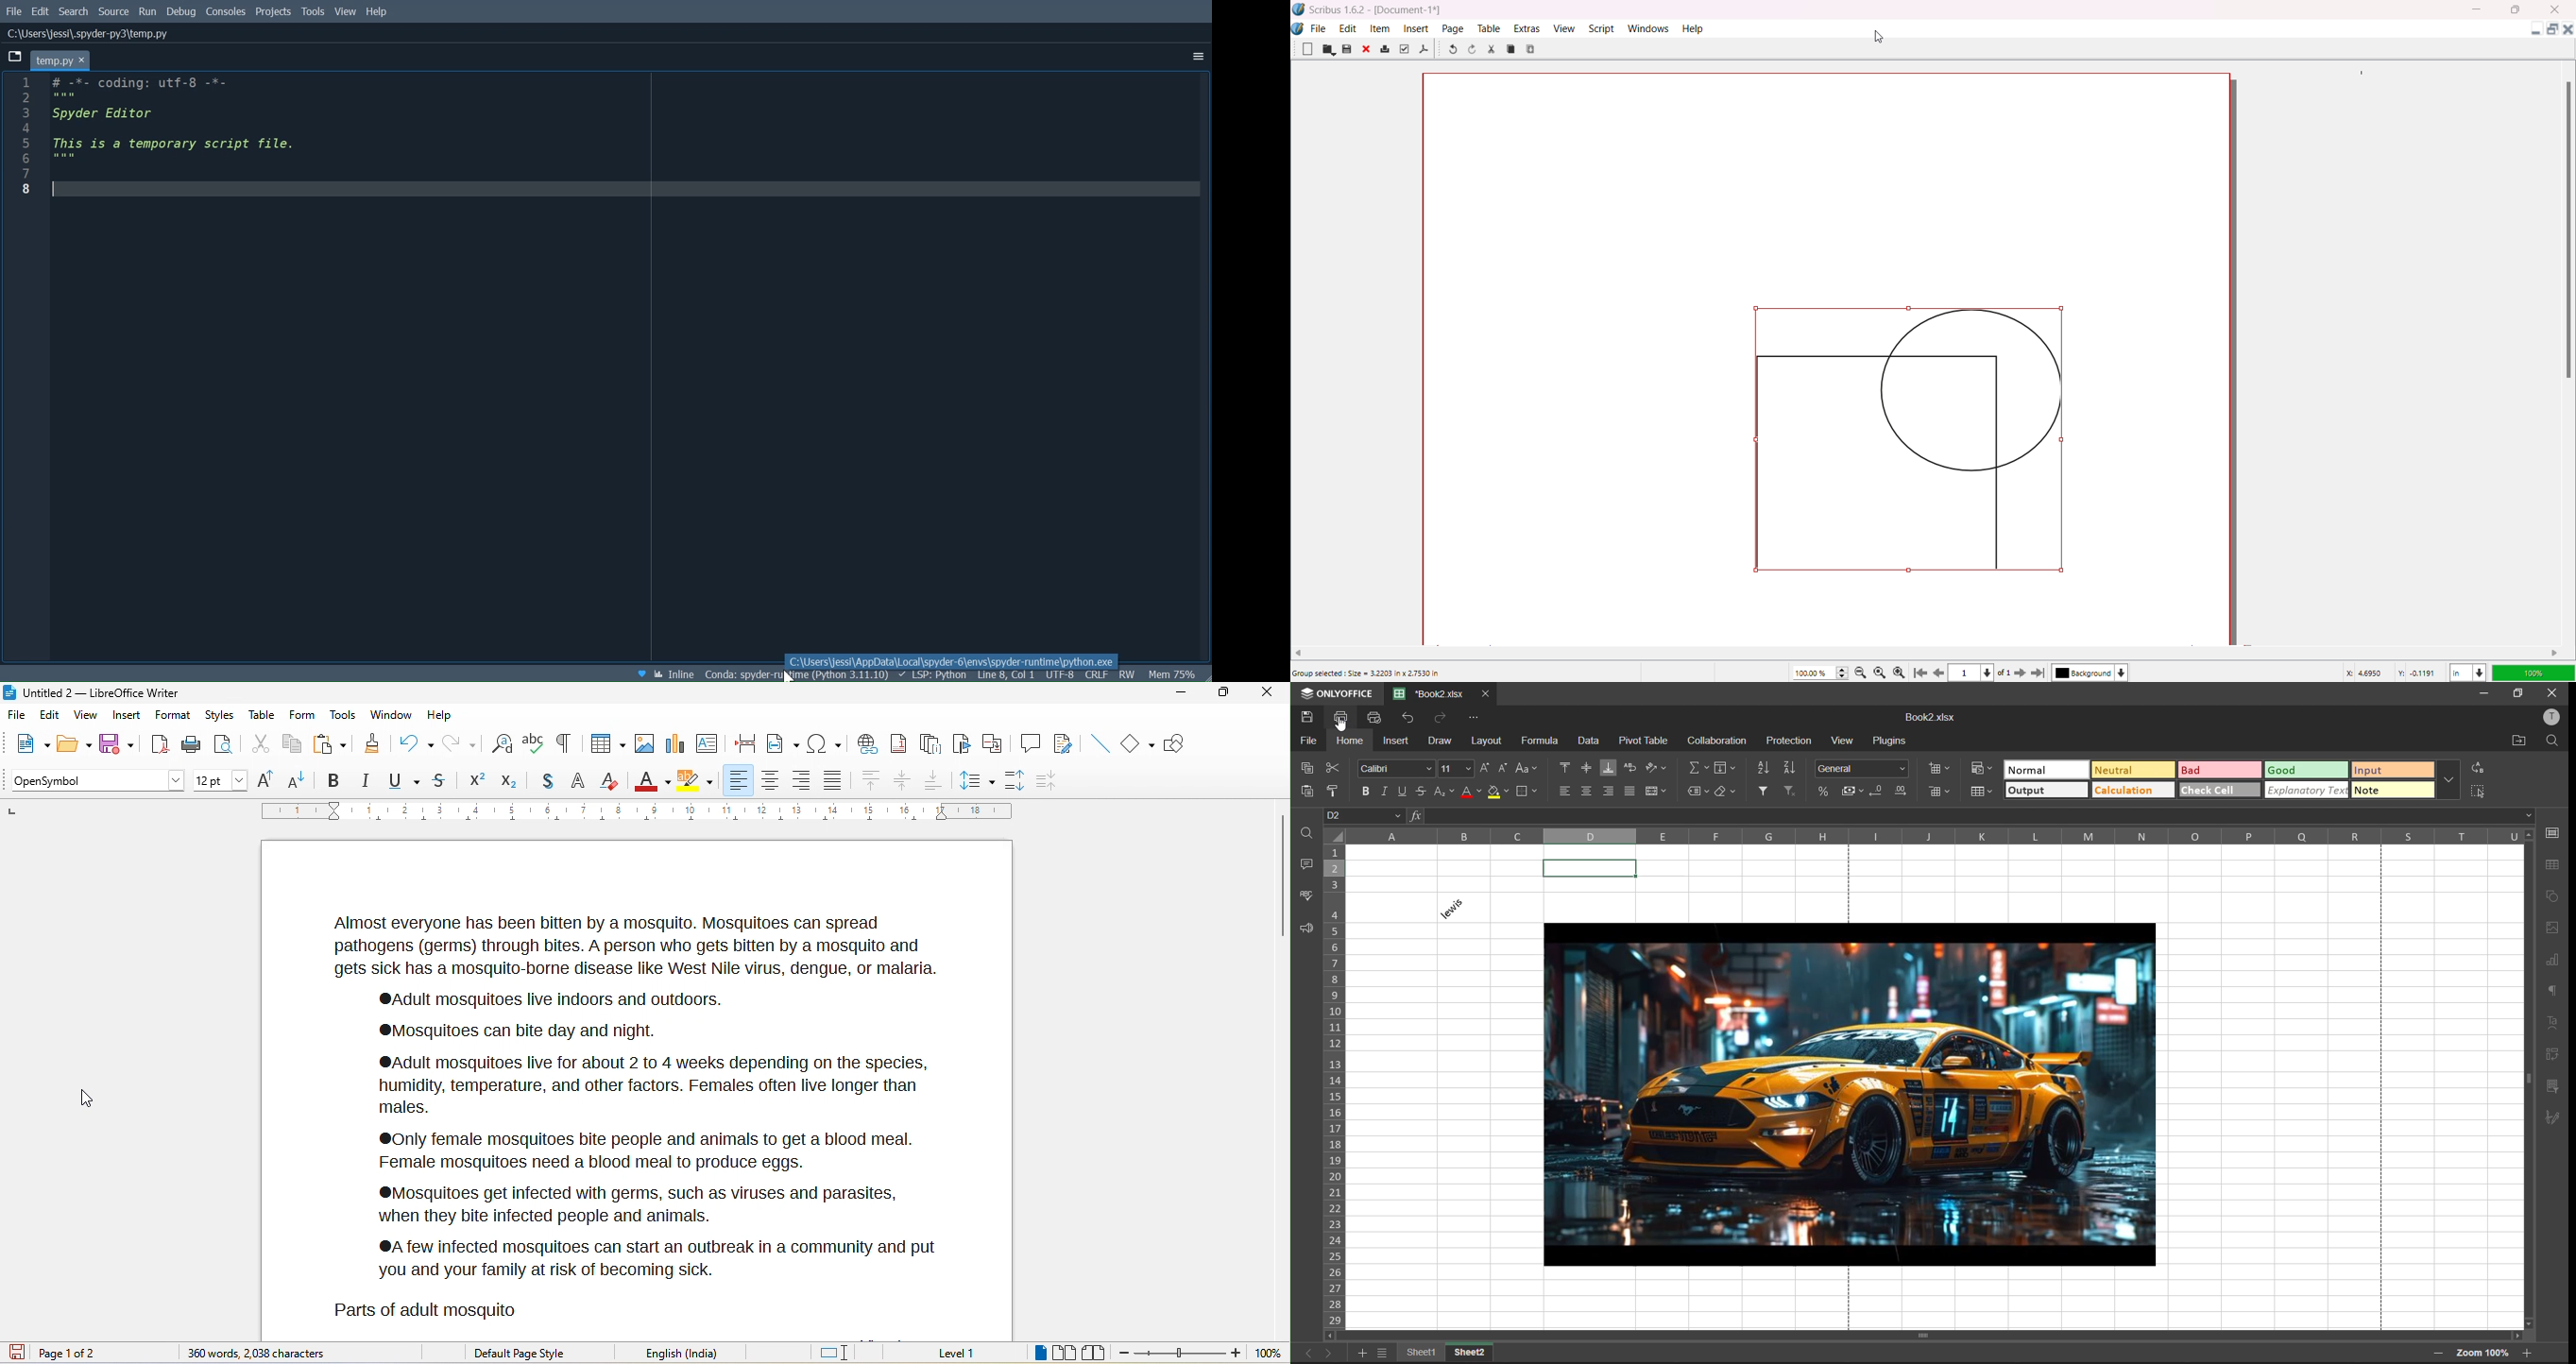 Image resolution: width=2576 pixels, height=1372 pixels. Describe the element at coordinates (2554, 960) in the screenshot. I see `charts` at that location.